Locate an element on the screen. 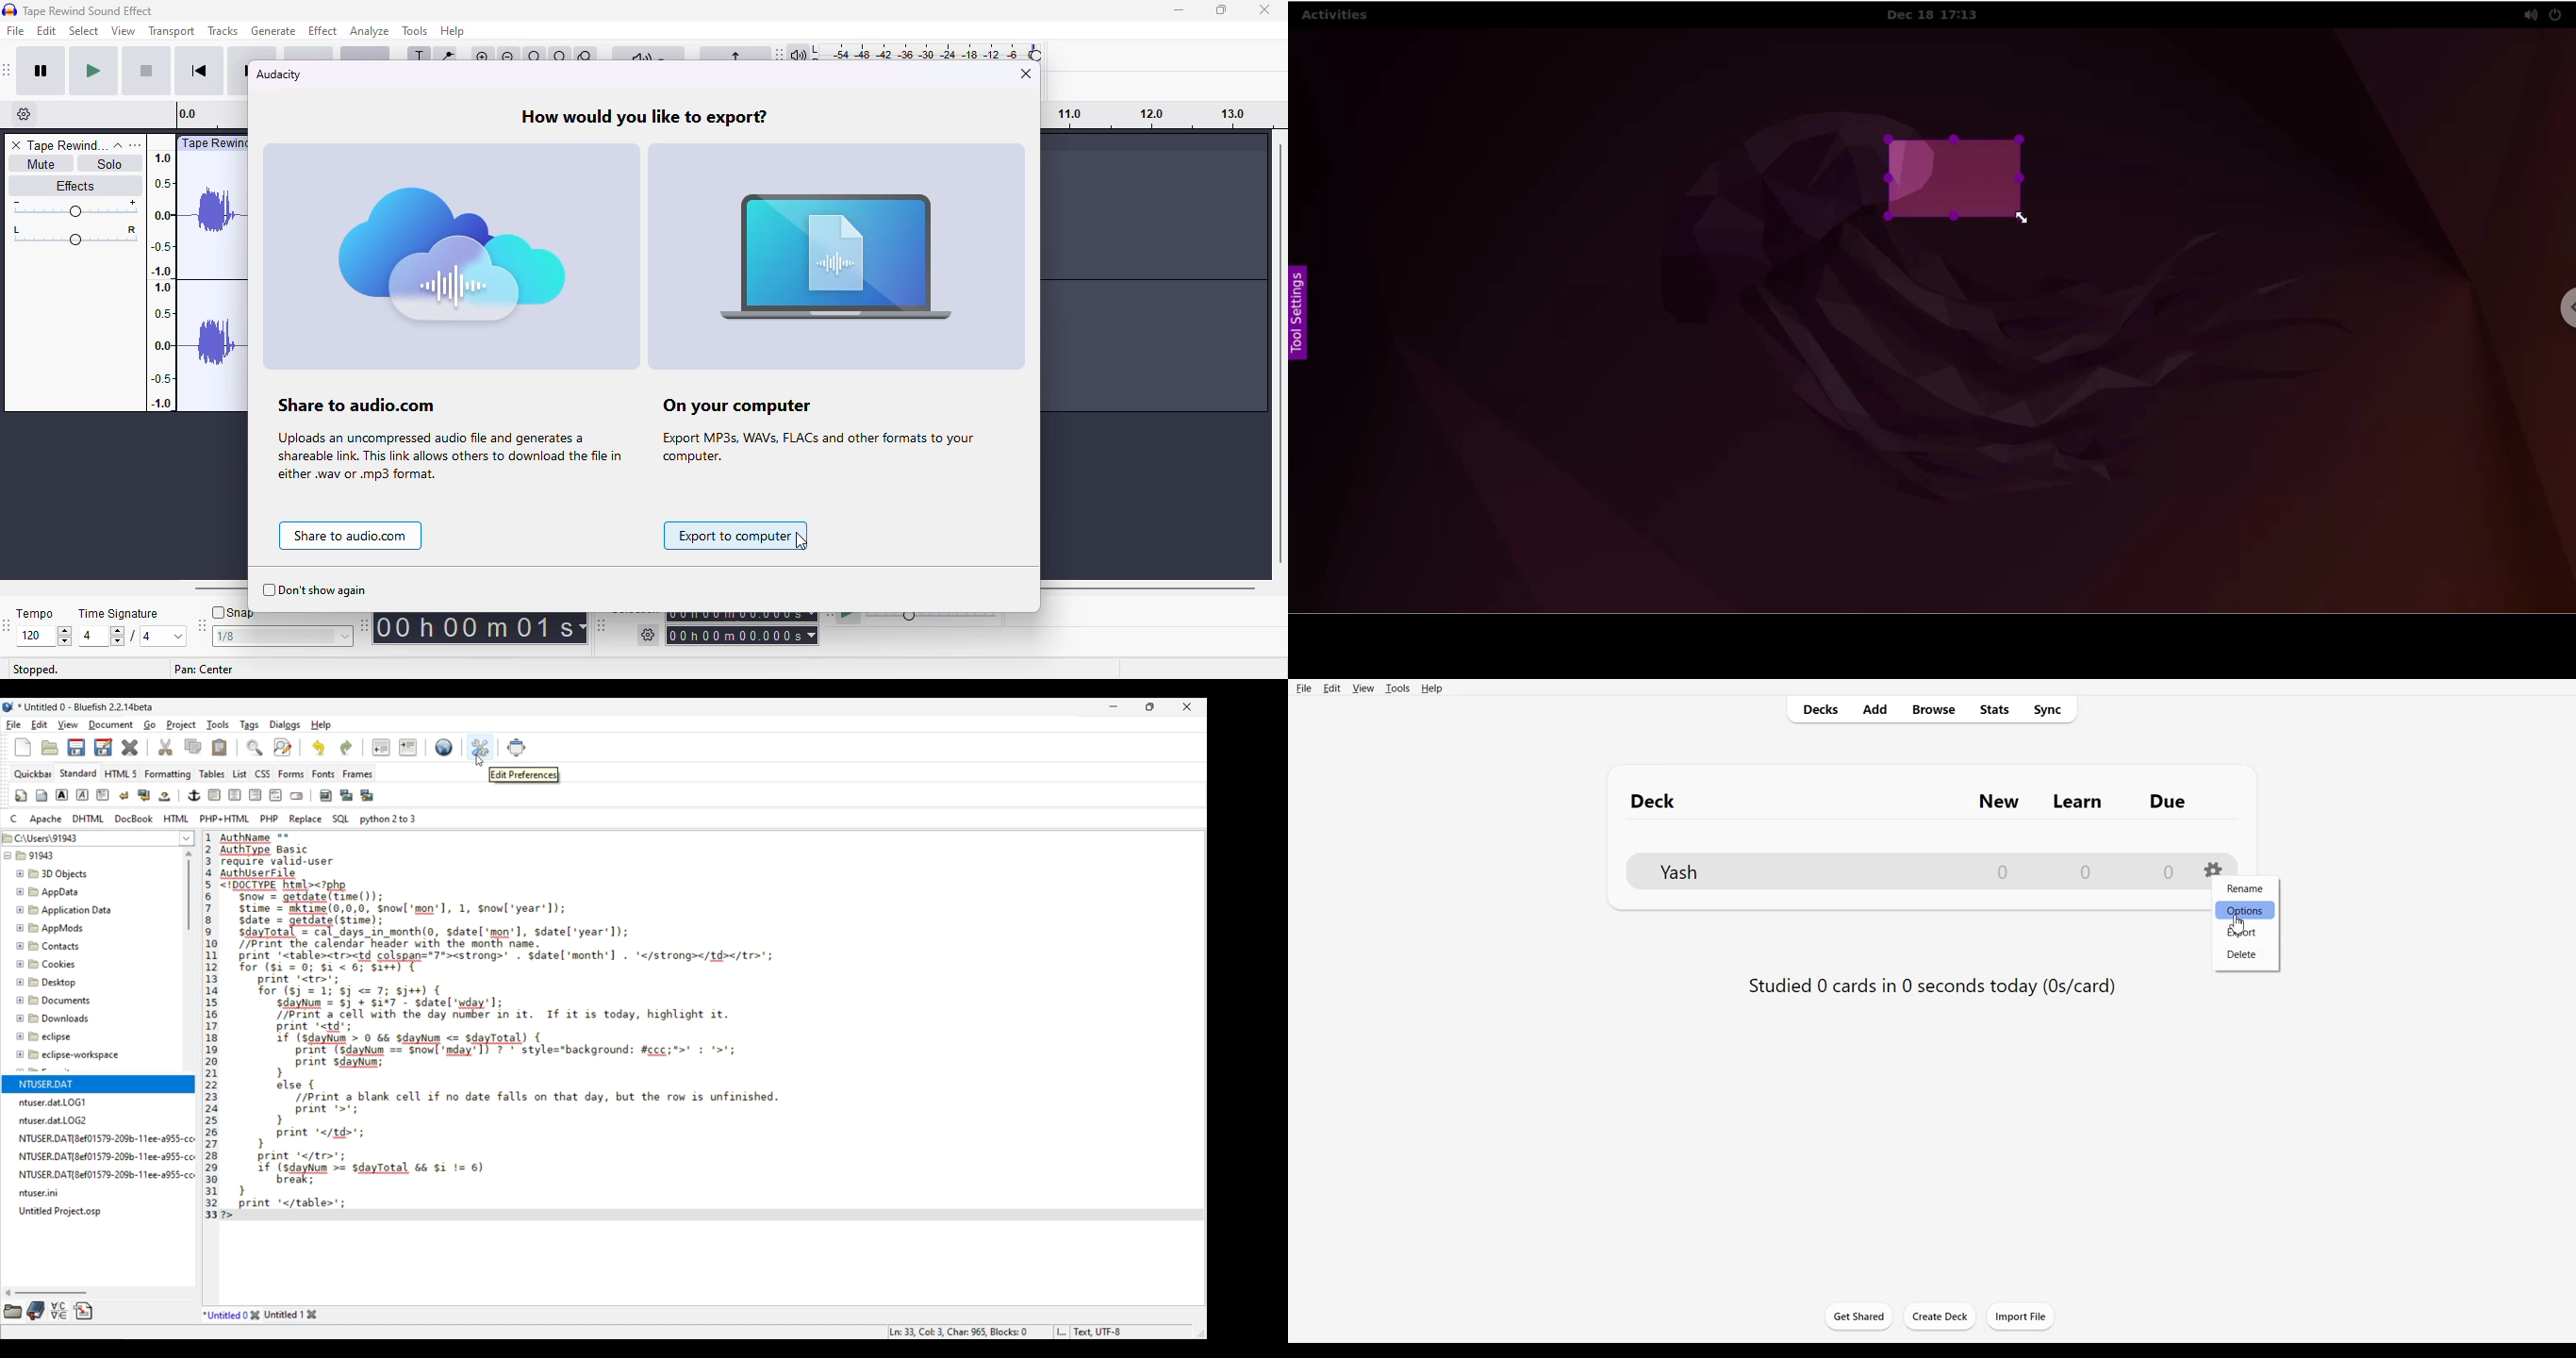 This screenshot has width=2576, height=1372. close is located at coordinates (1027, 73).